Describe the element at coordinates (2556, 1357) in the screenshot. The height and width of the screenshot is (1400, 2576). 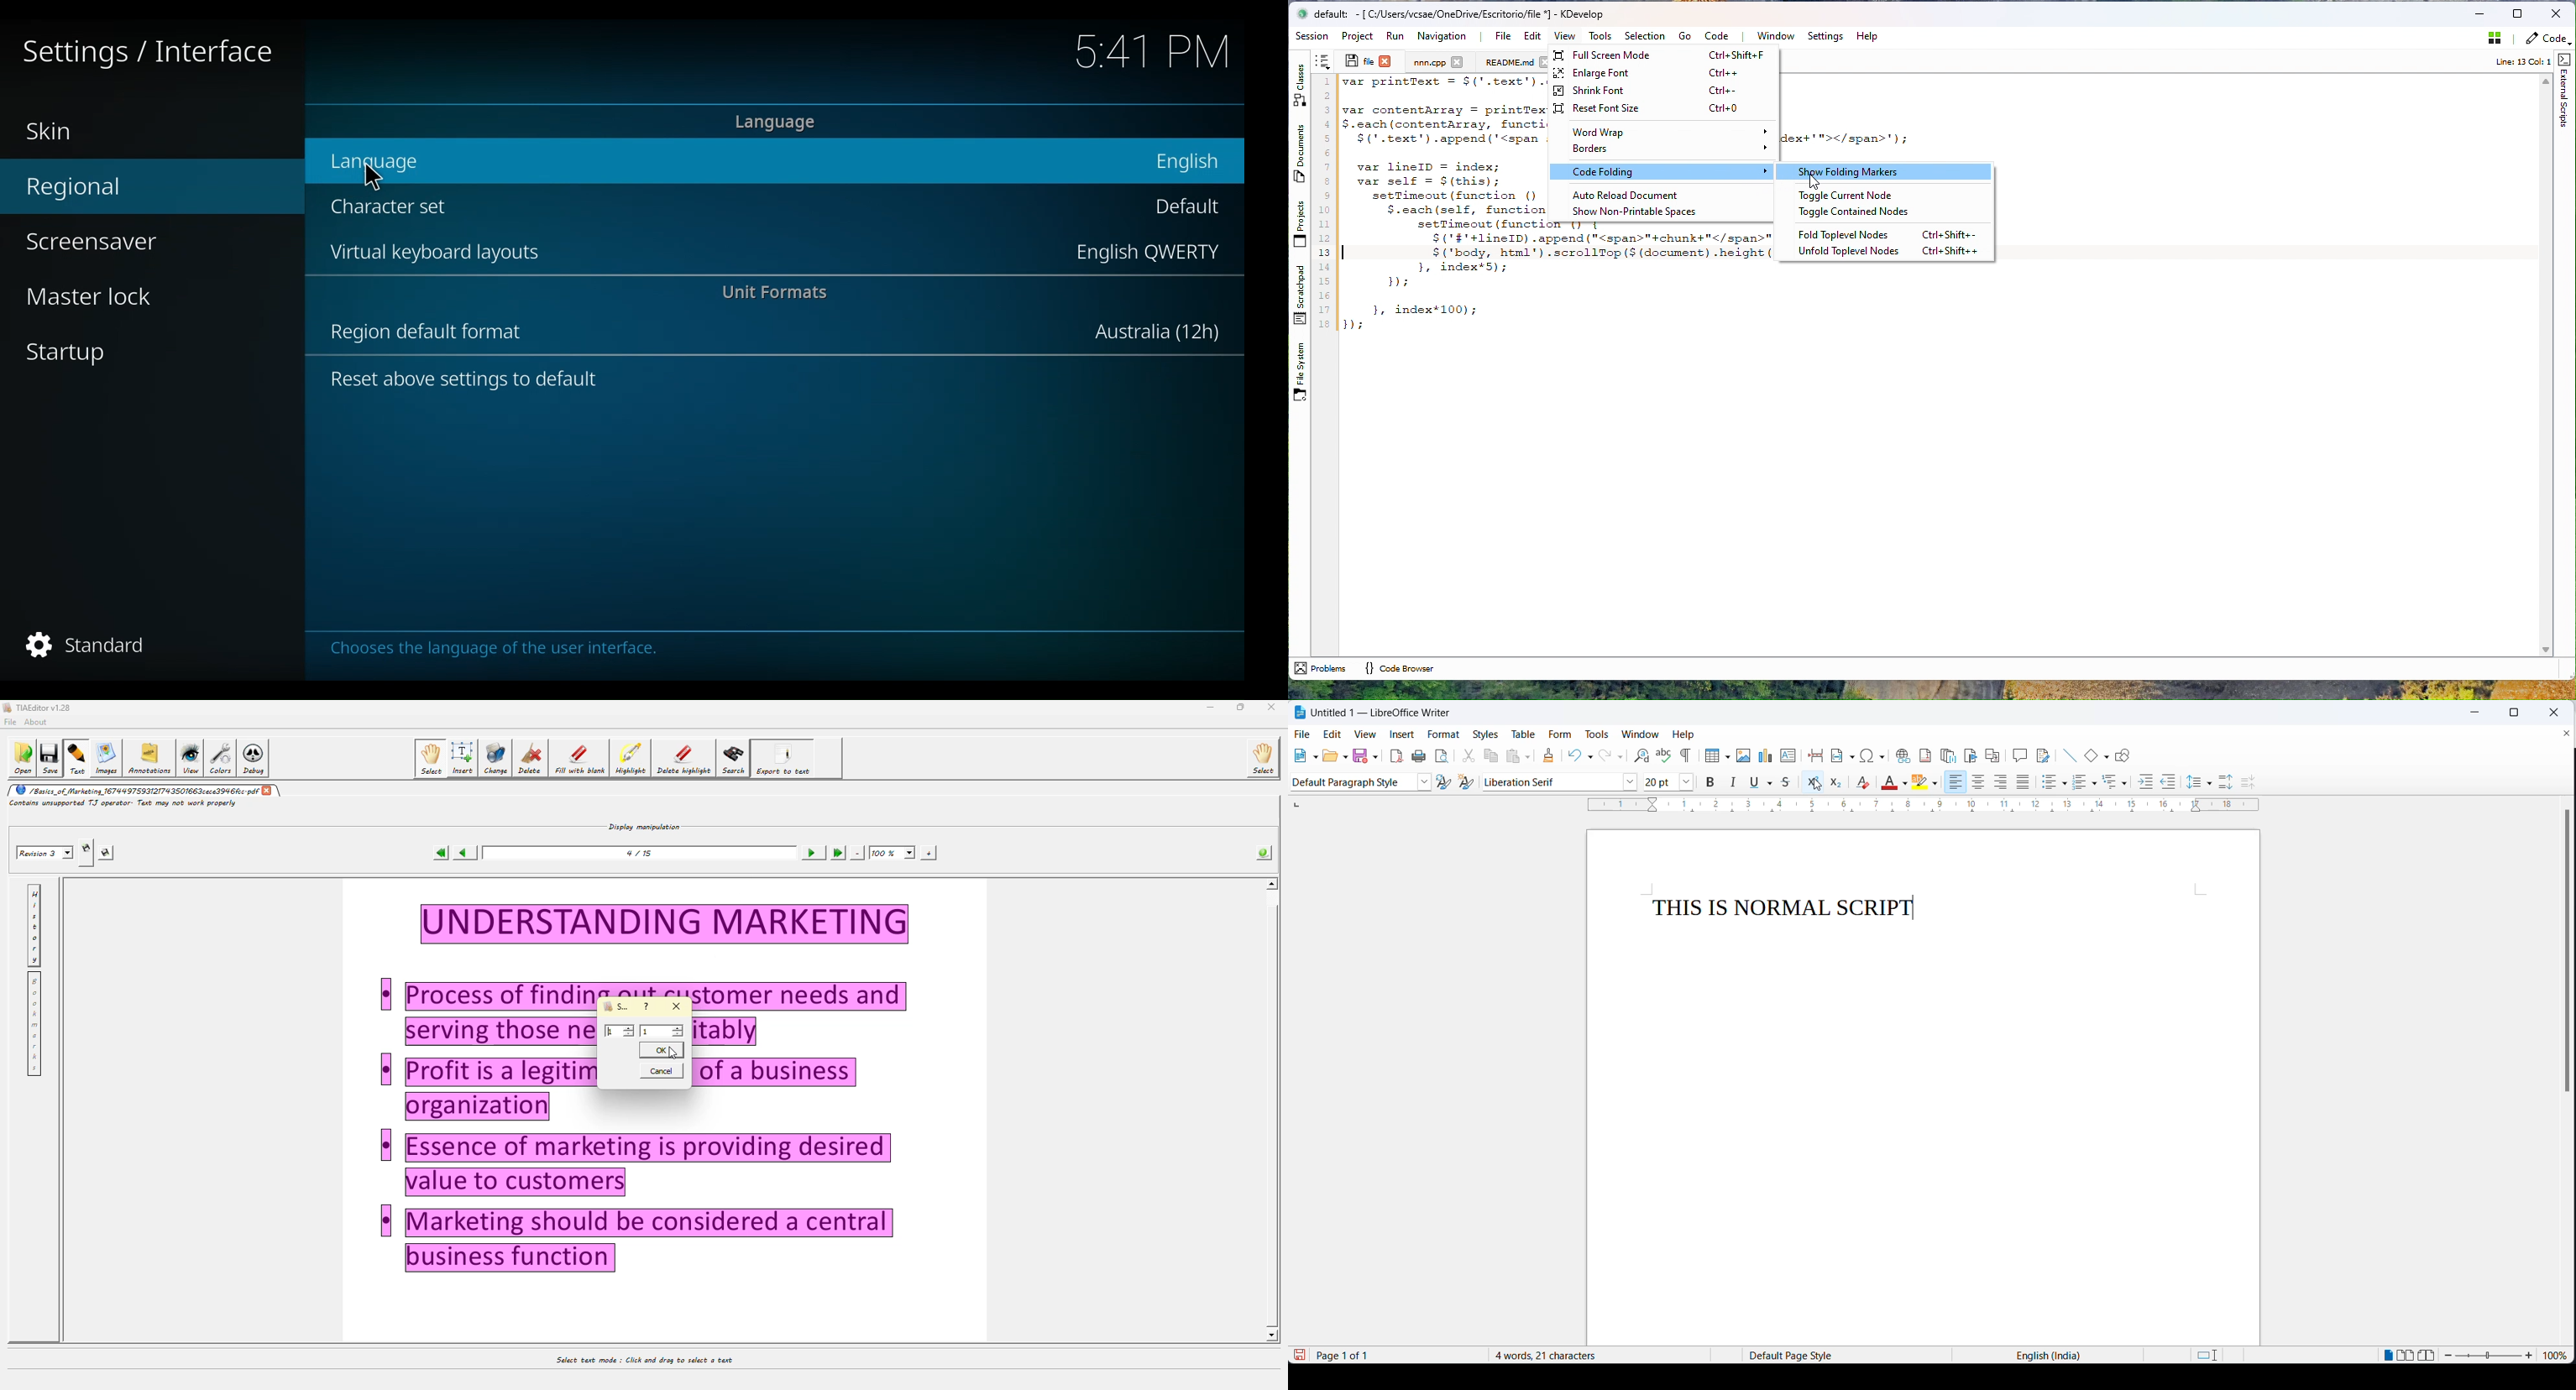
I see `zoom percentage` at that location.